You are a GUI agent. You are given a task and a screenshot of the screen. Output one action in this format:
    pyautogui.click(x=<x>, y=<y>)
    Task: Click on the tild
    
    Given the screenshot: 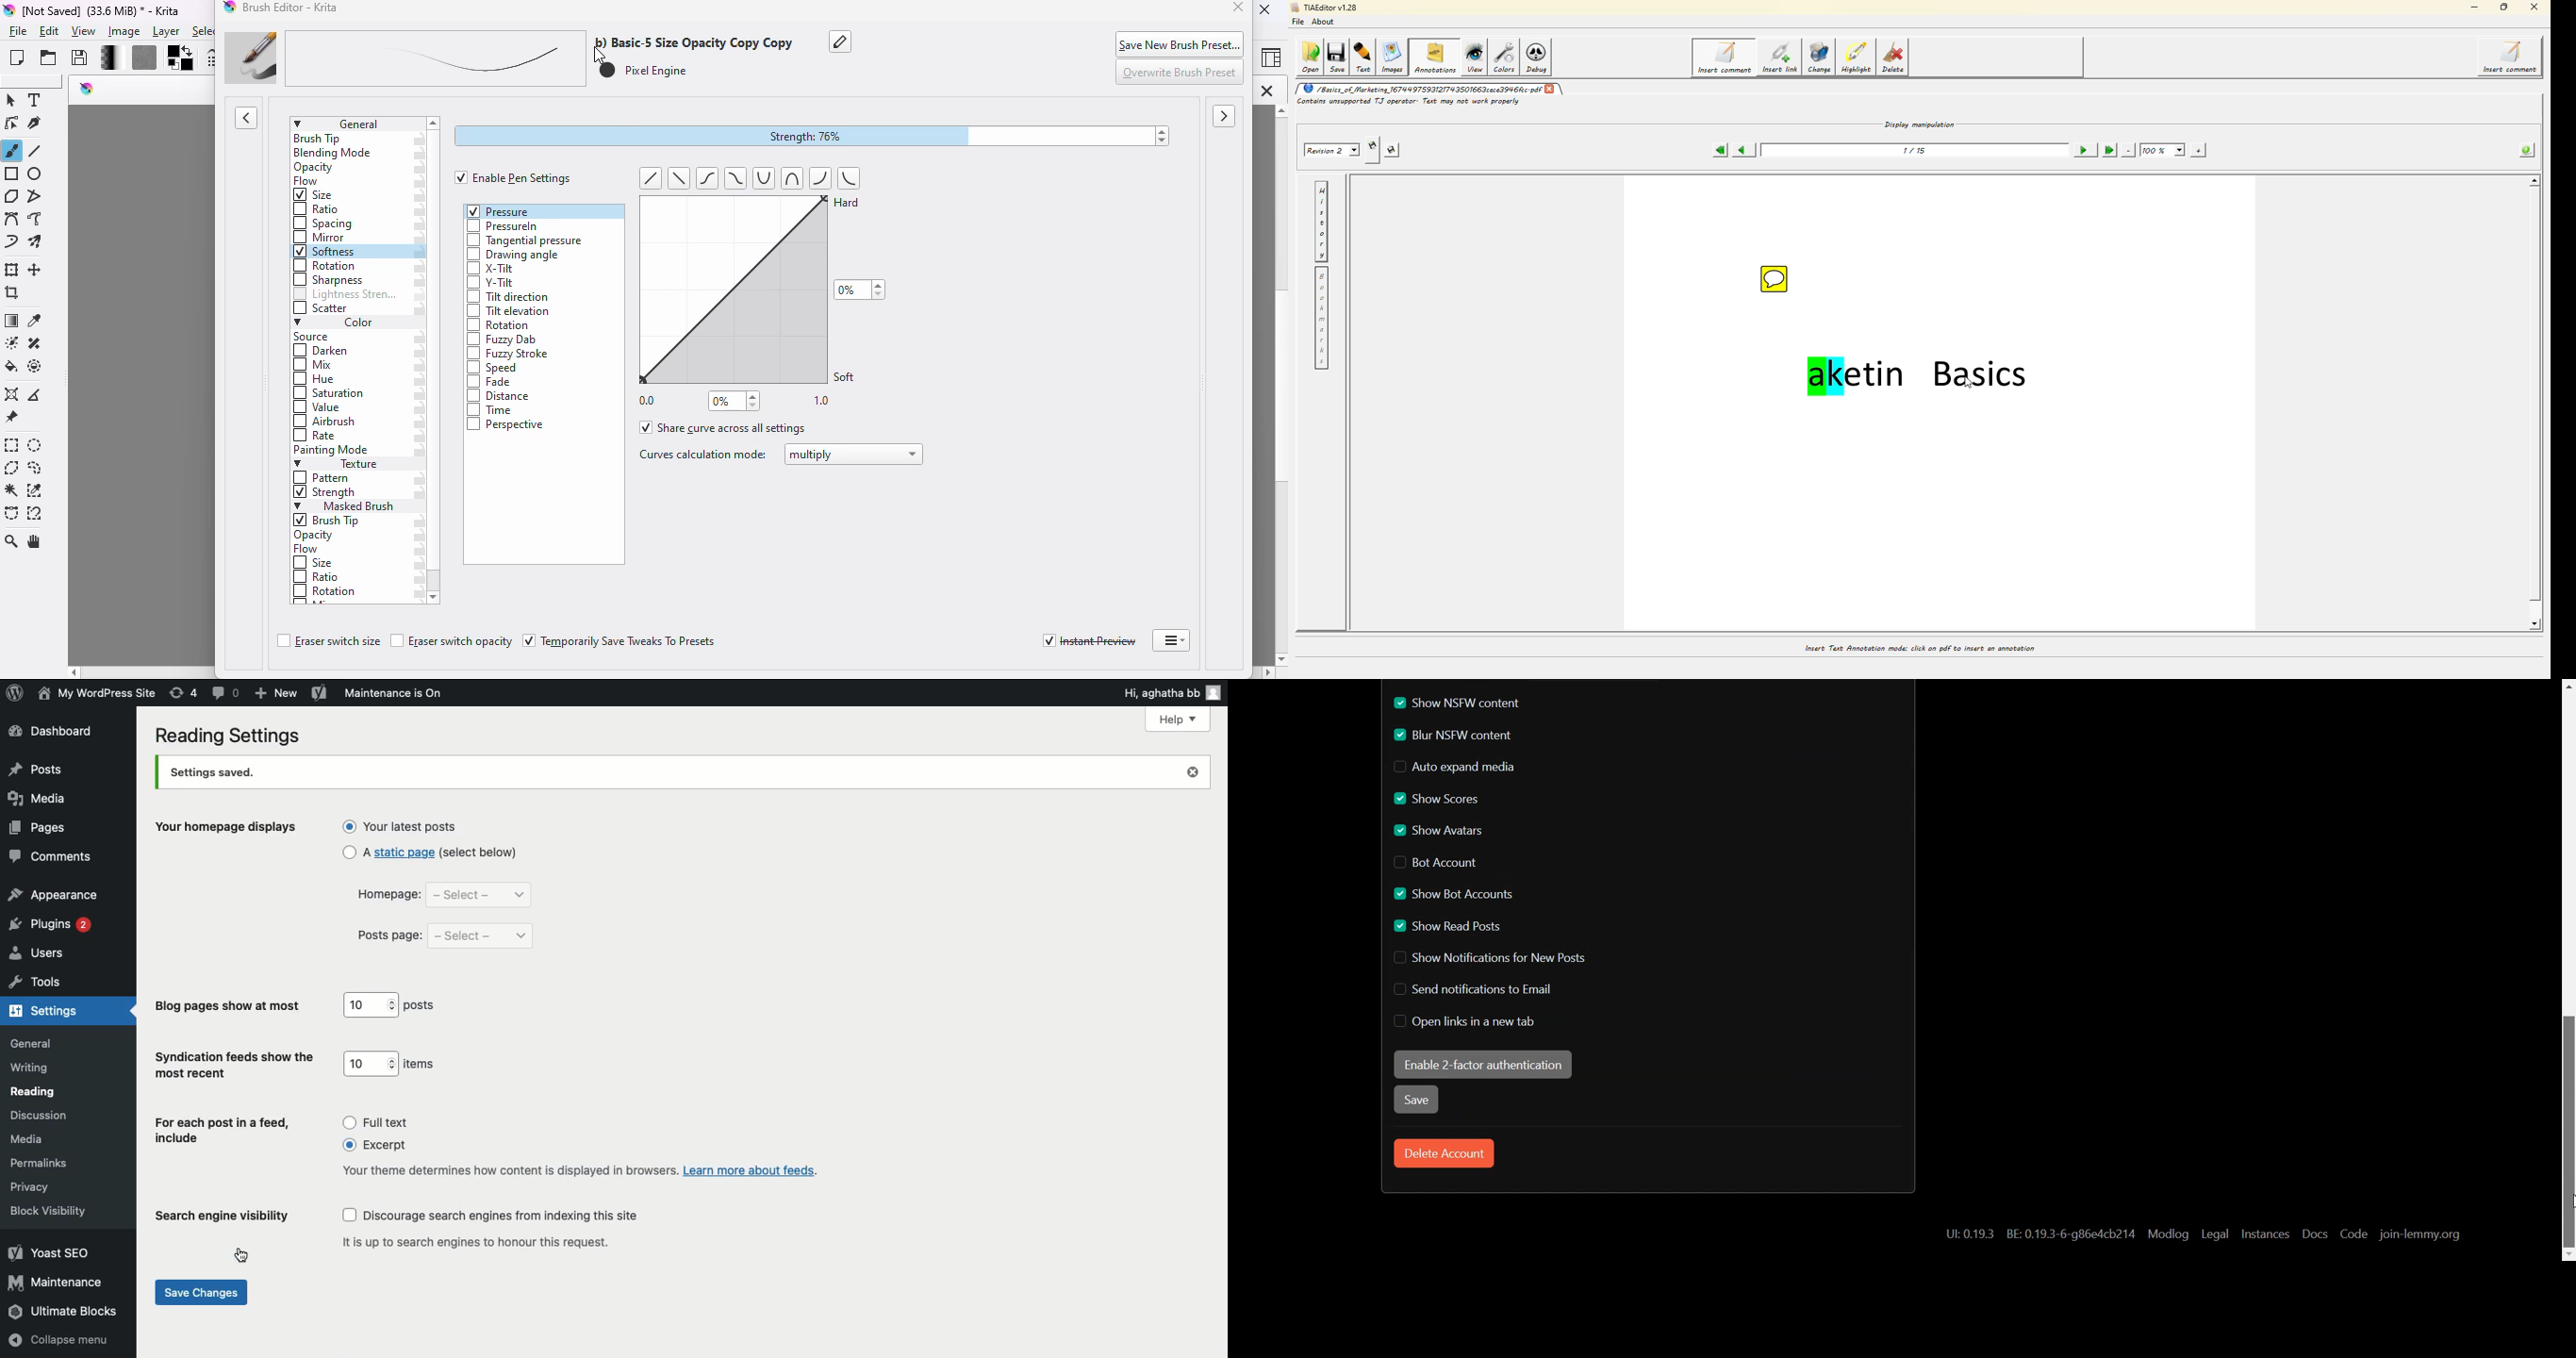 What is the action you would take?
    pyautogui.click(x=733, y=177)
    